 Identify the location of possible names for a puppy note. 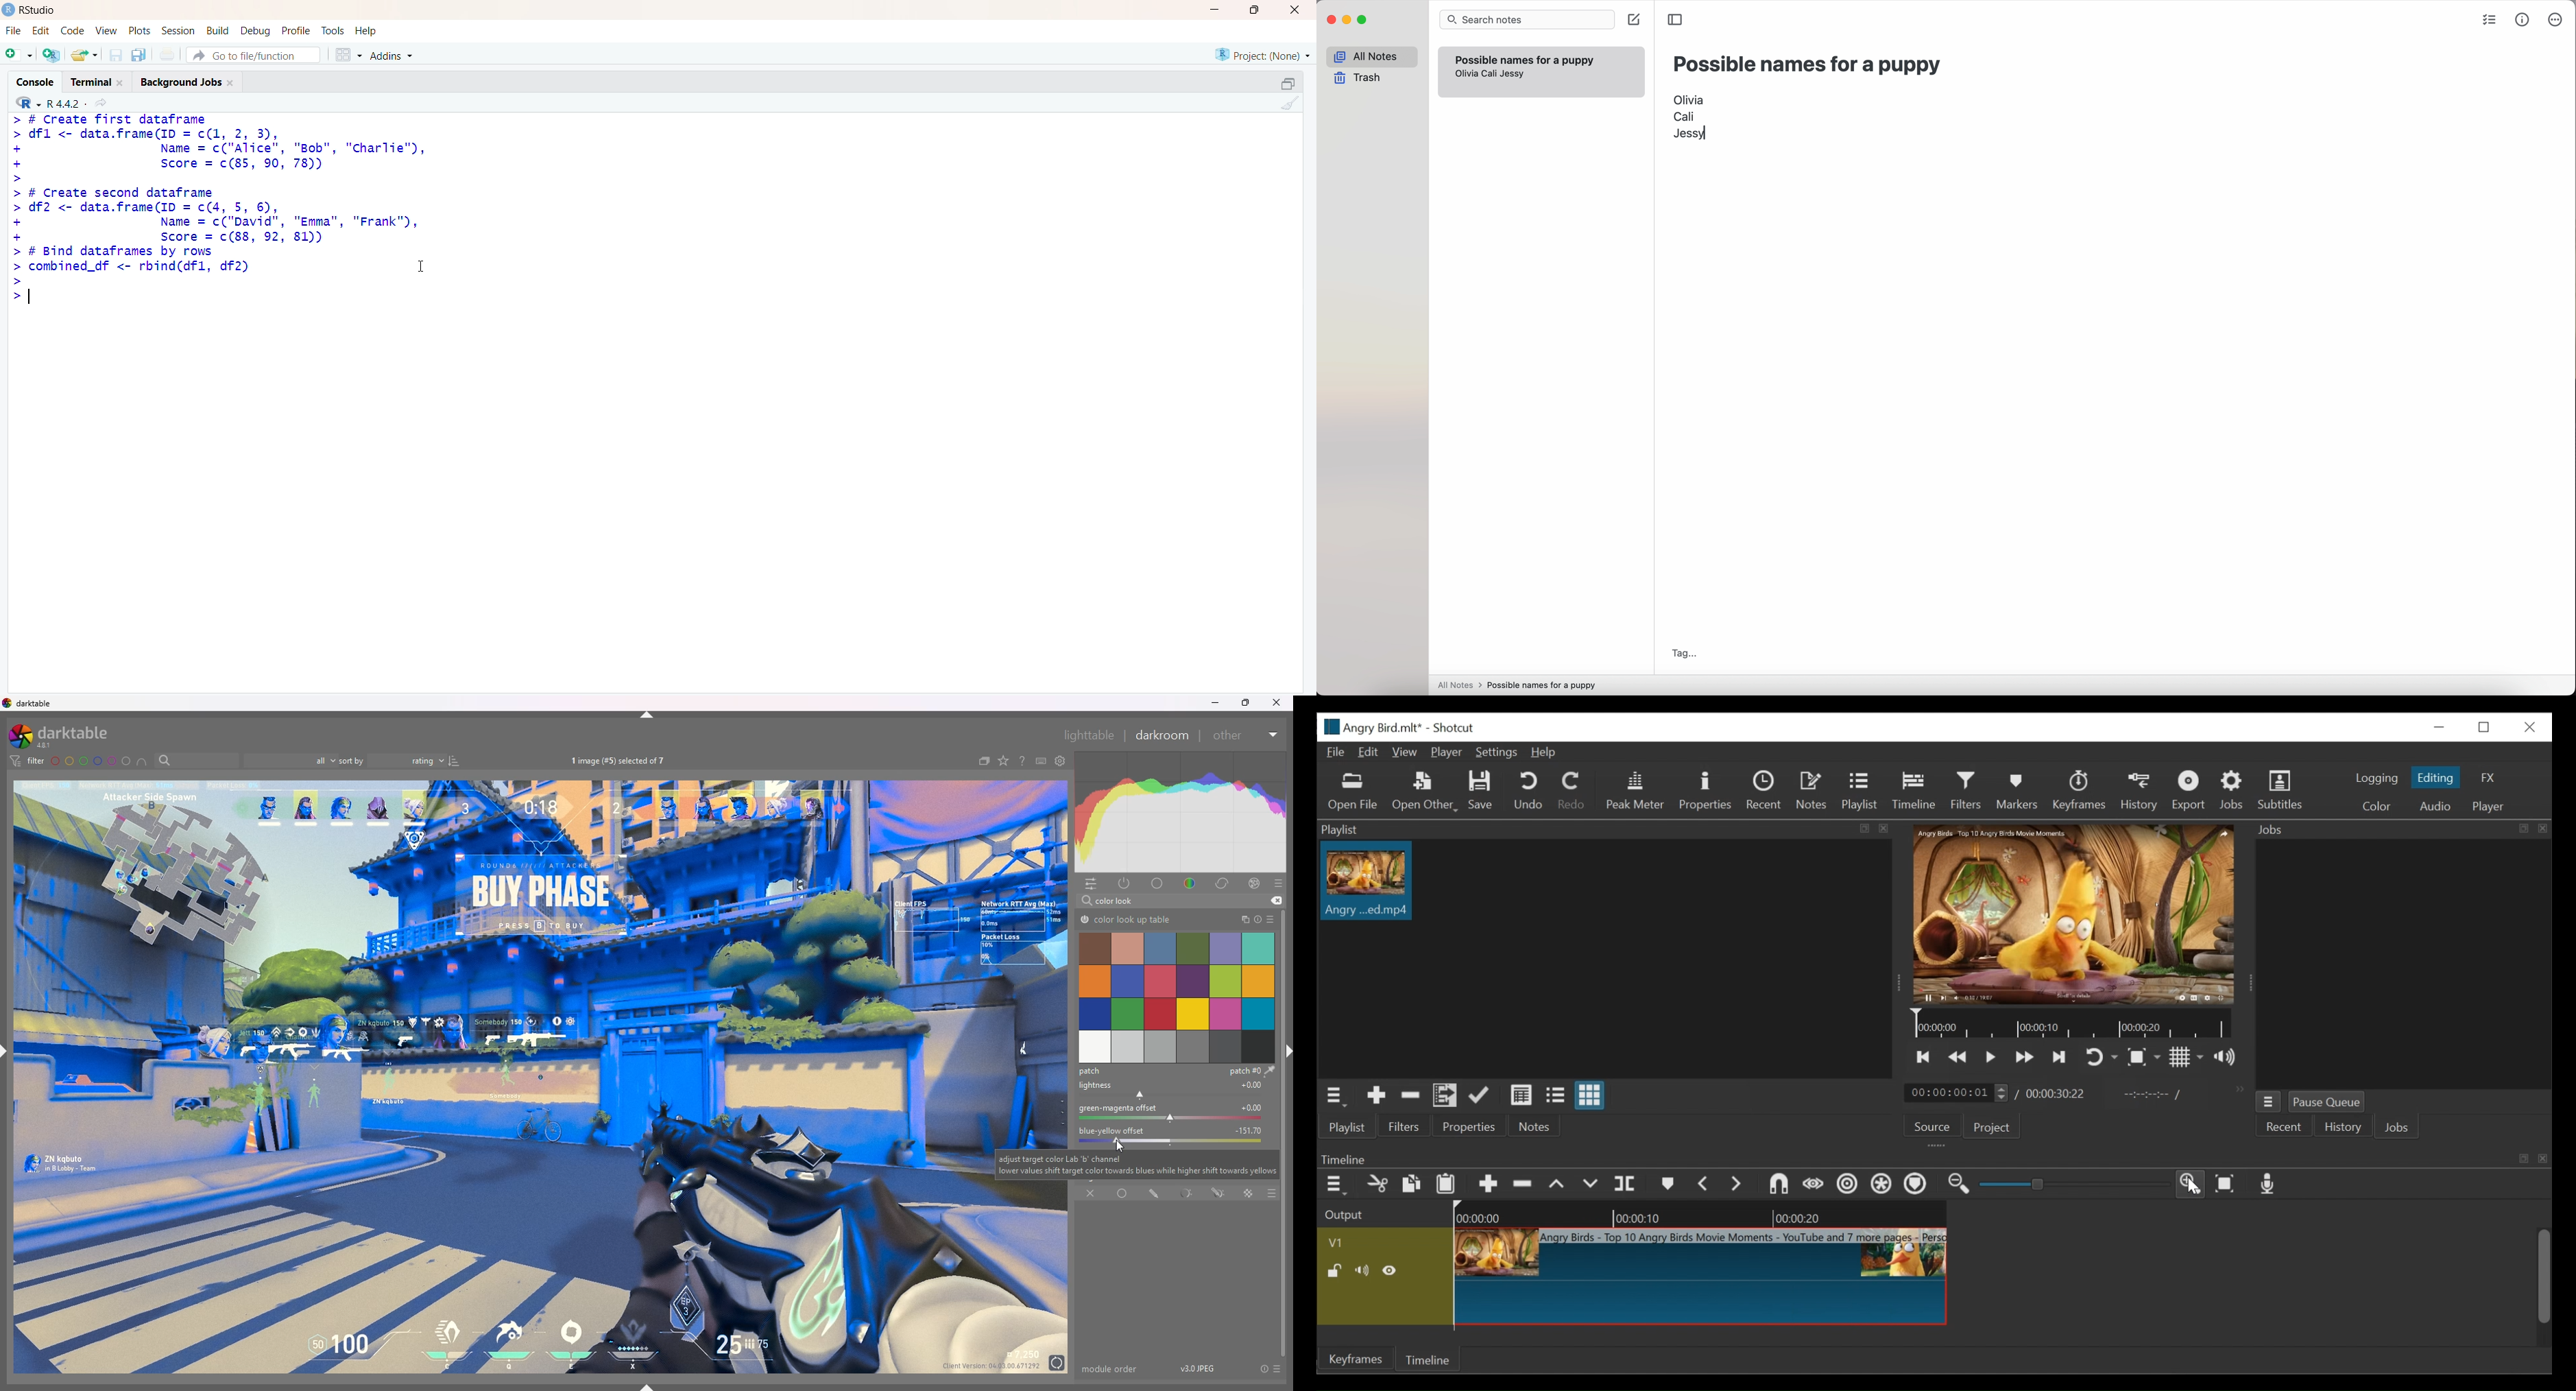
(1525, 58).